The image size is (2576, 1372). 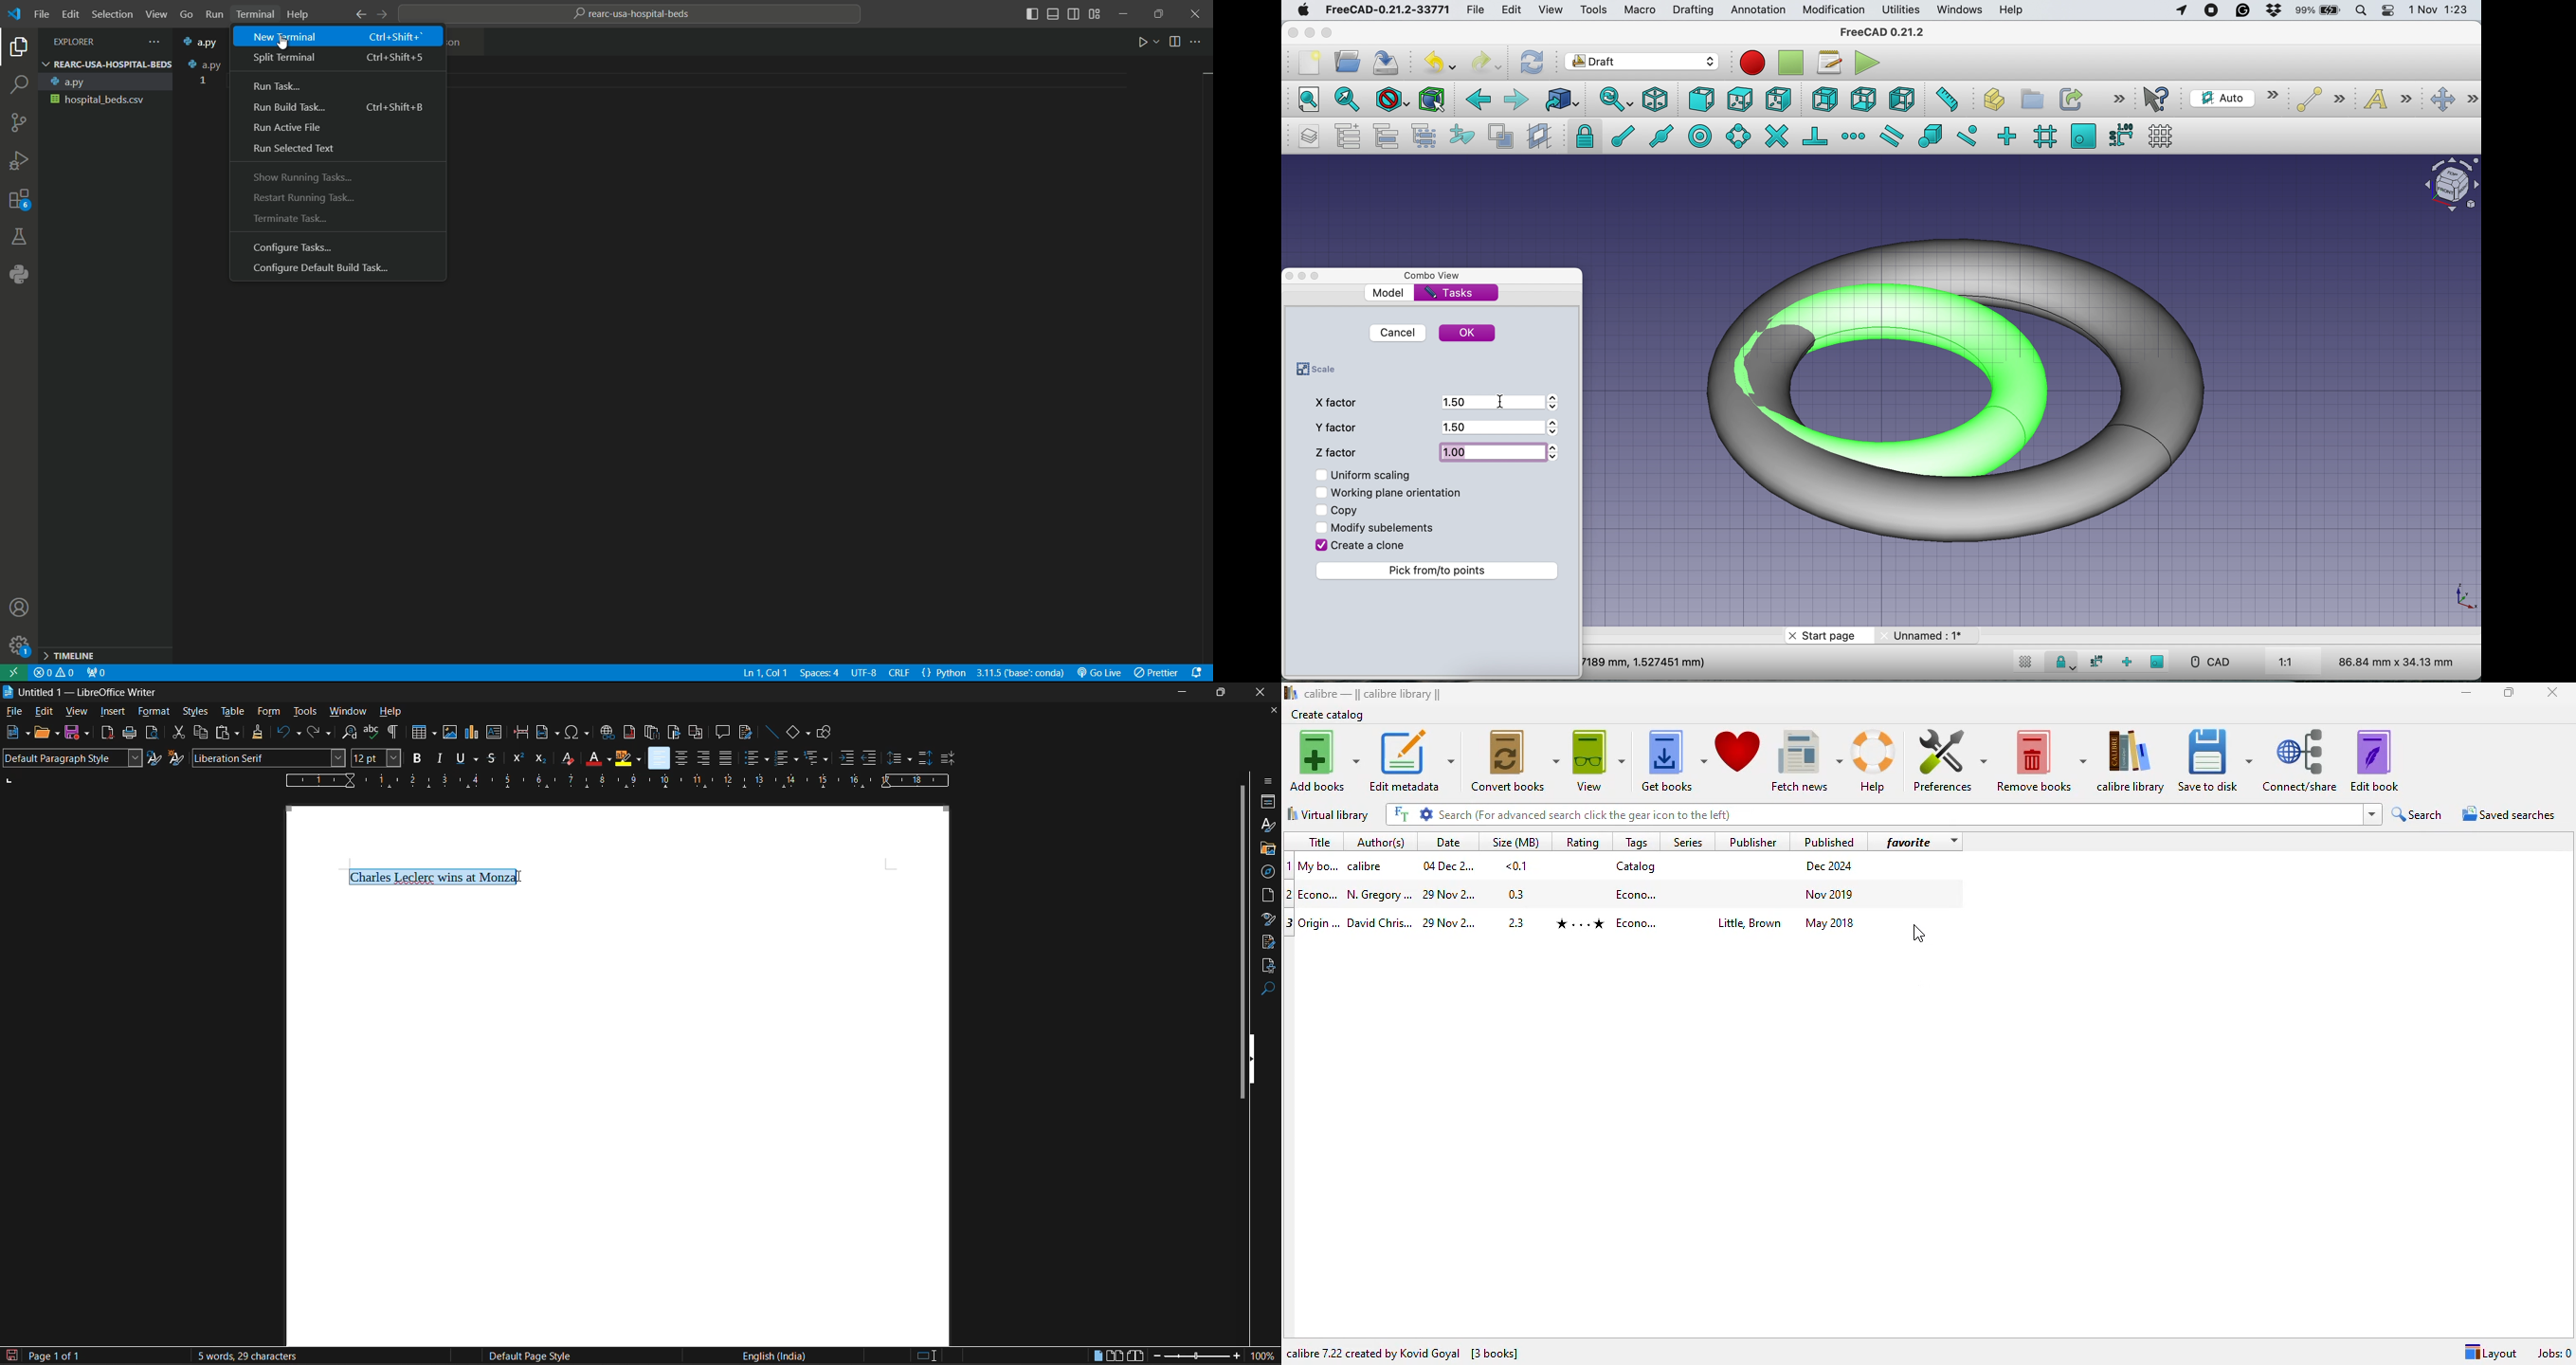 What do you see at coordinates (848, 757) in the screenshot?
I see `increase indent` at bounding box center [848, 757].